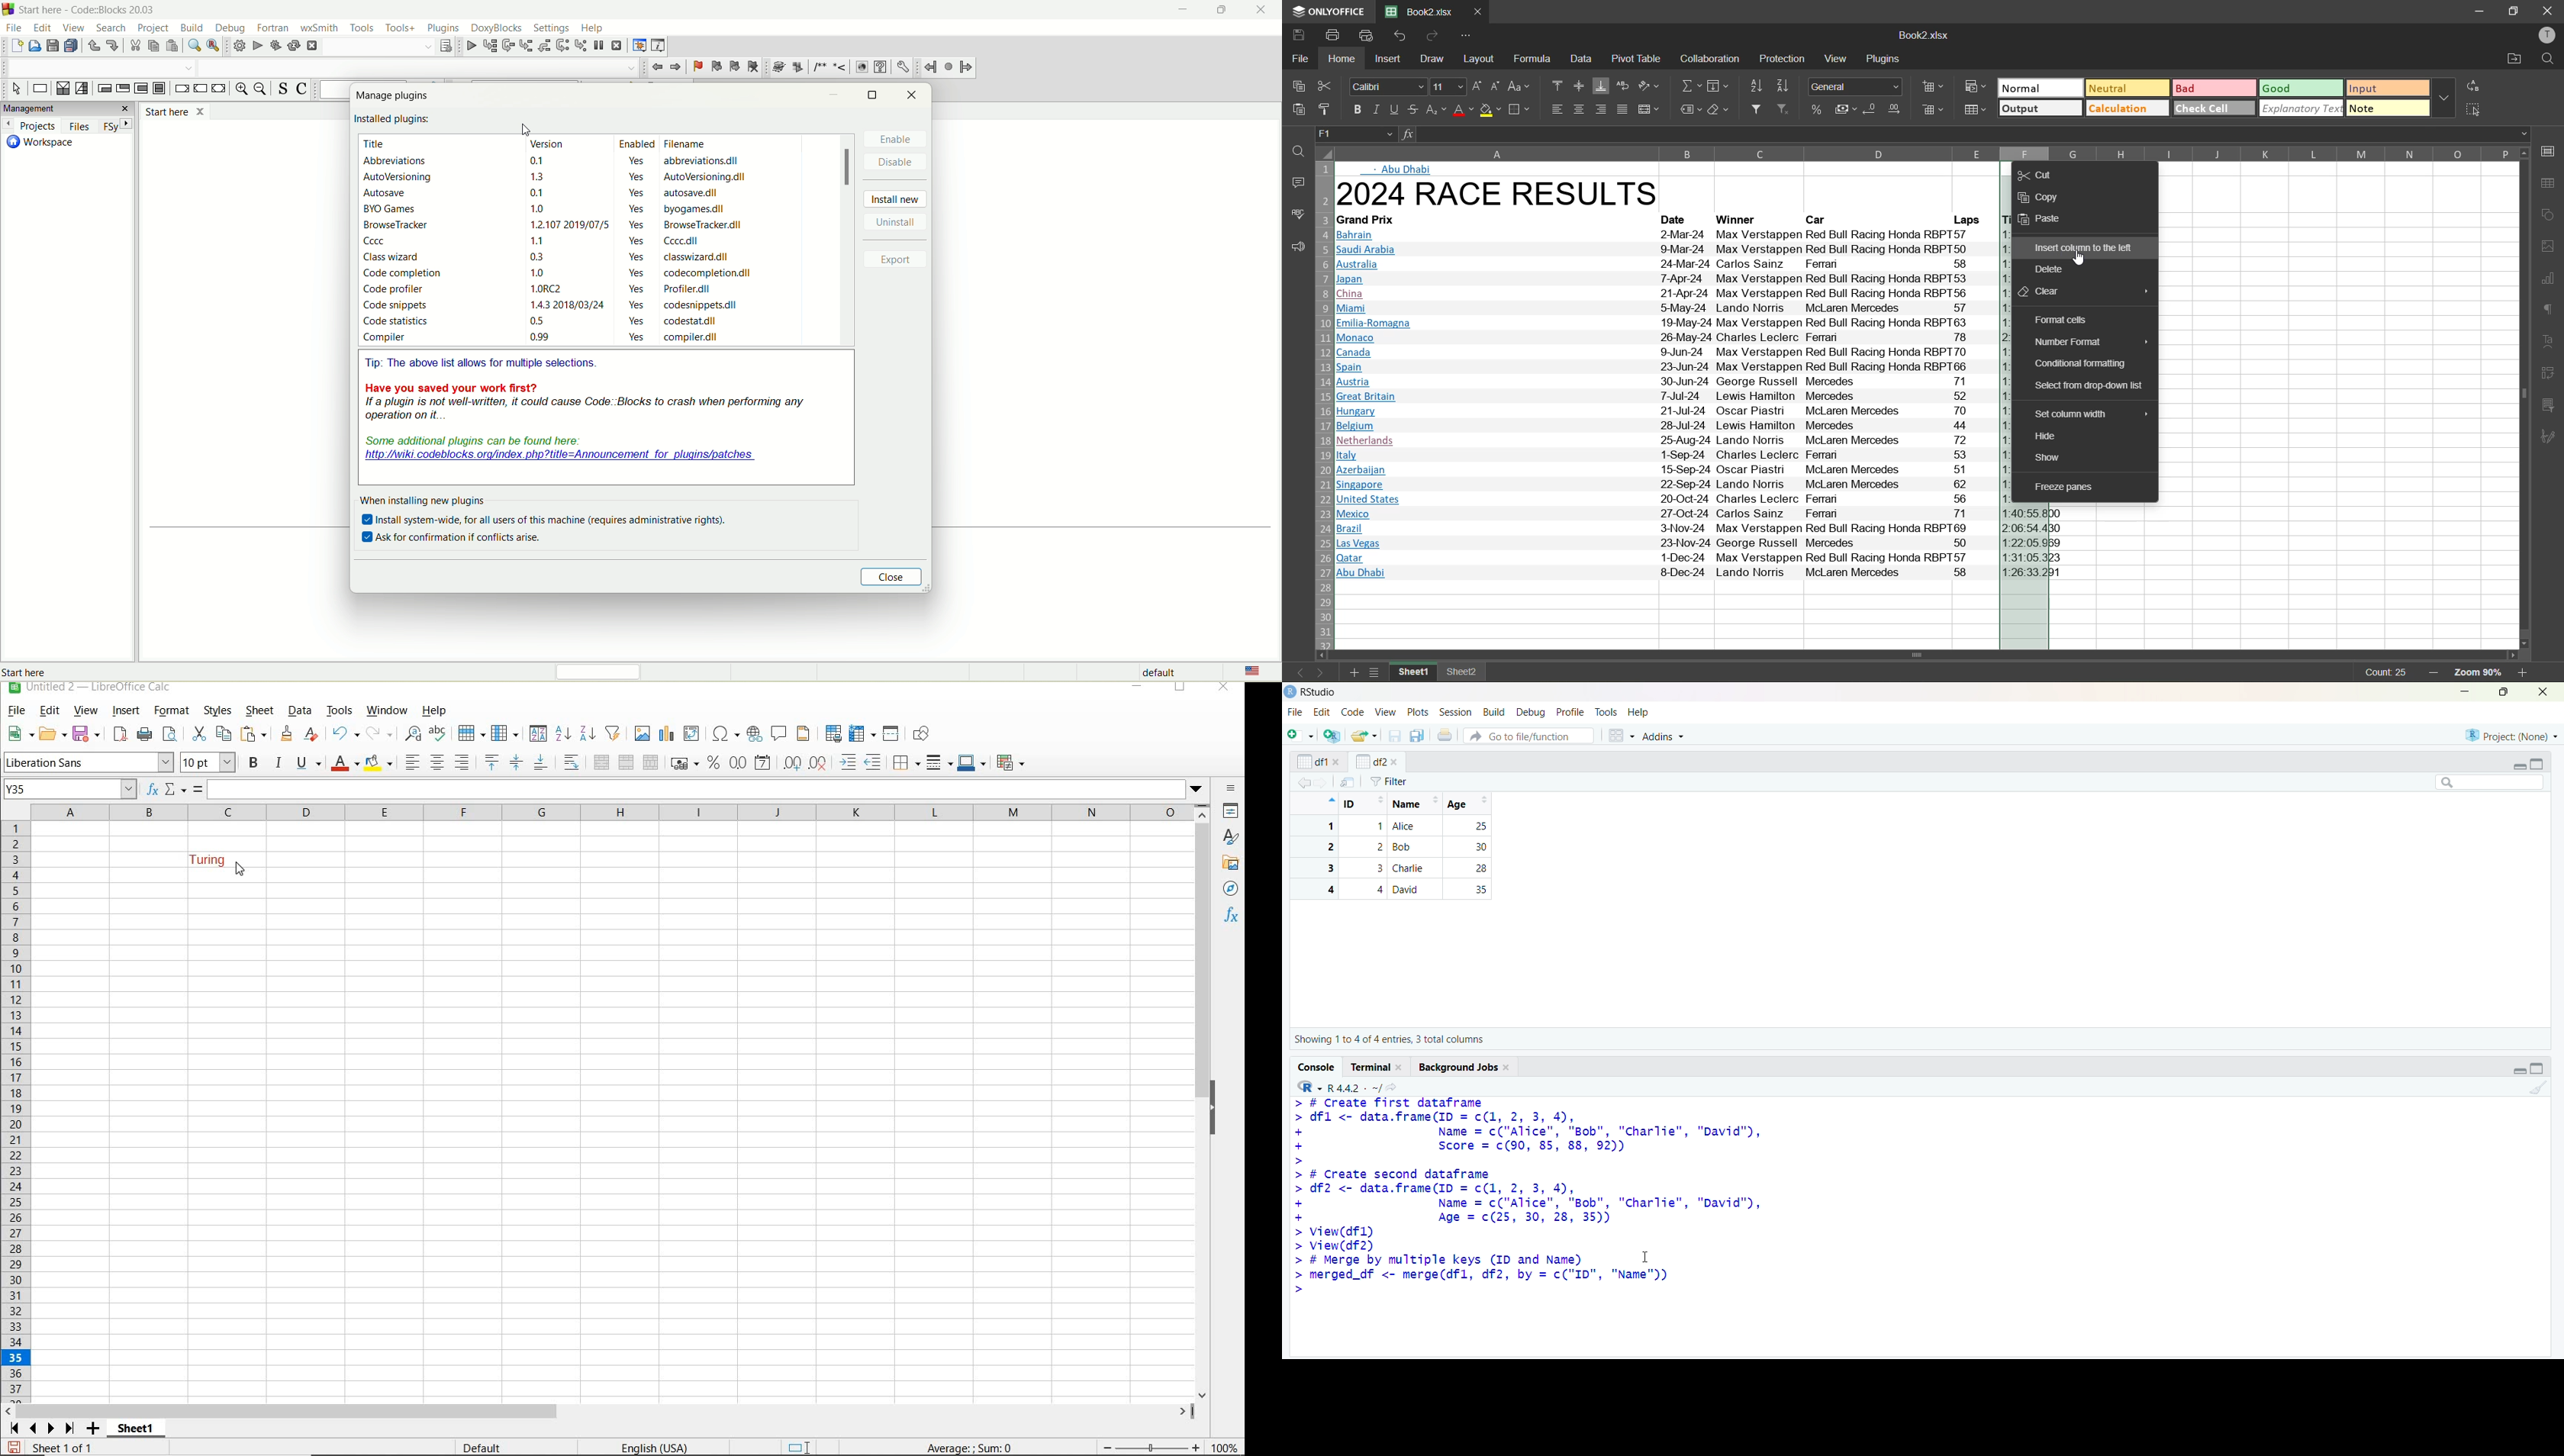  I want to click on Insert line, so click(841, 67).